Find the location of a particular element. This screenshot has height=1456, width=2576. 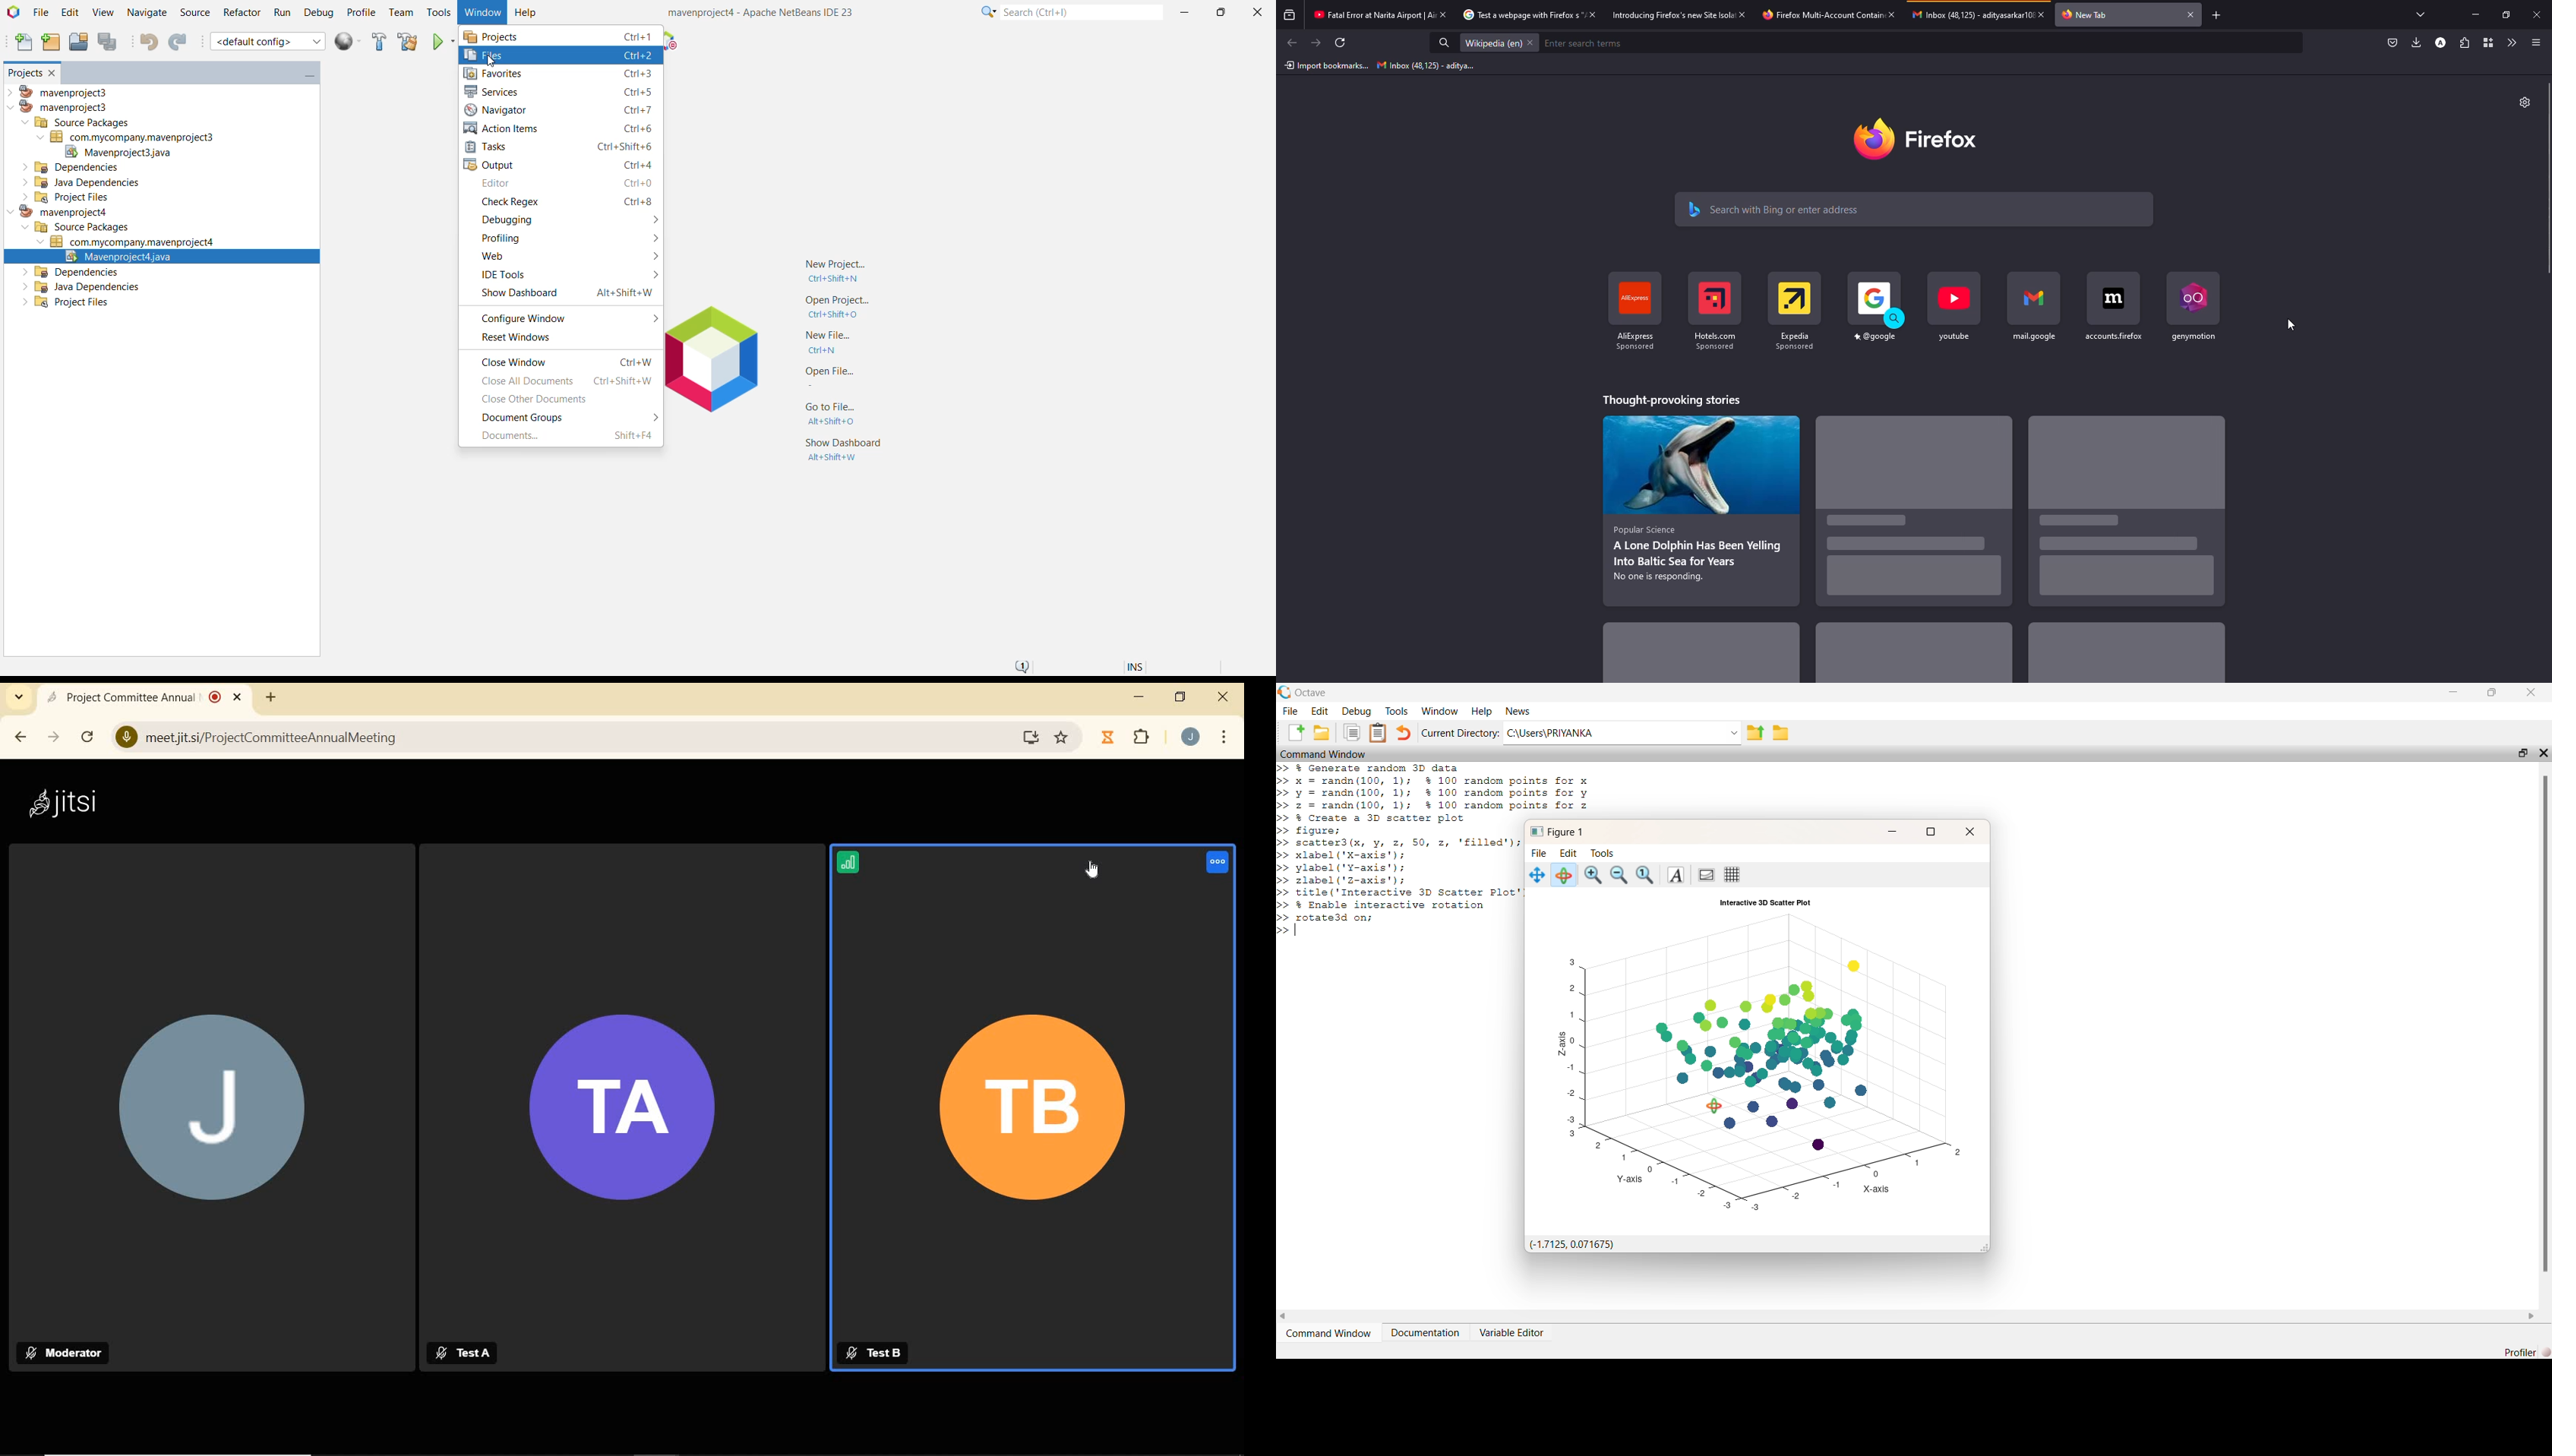

CUSTOMIZE GOOGLE CHROME is located at coordinates (1224, 738).